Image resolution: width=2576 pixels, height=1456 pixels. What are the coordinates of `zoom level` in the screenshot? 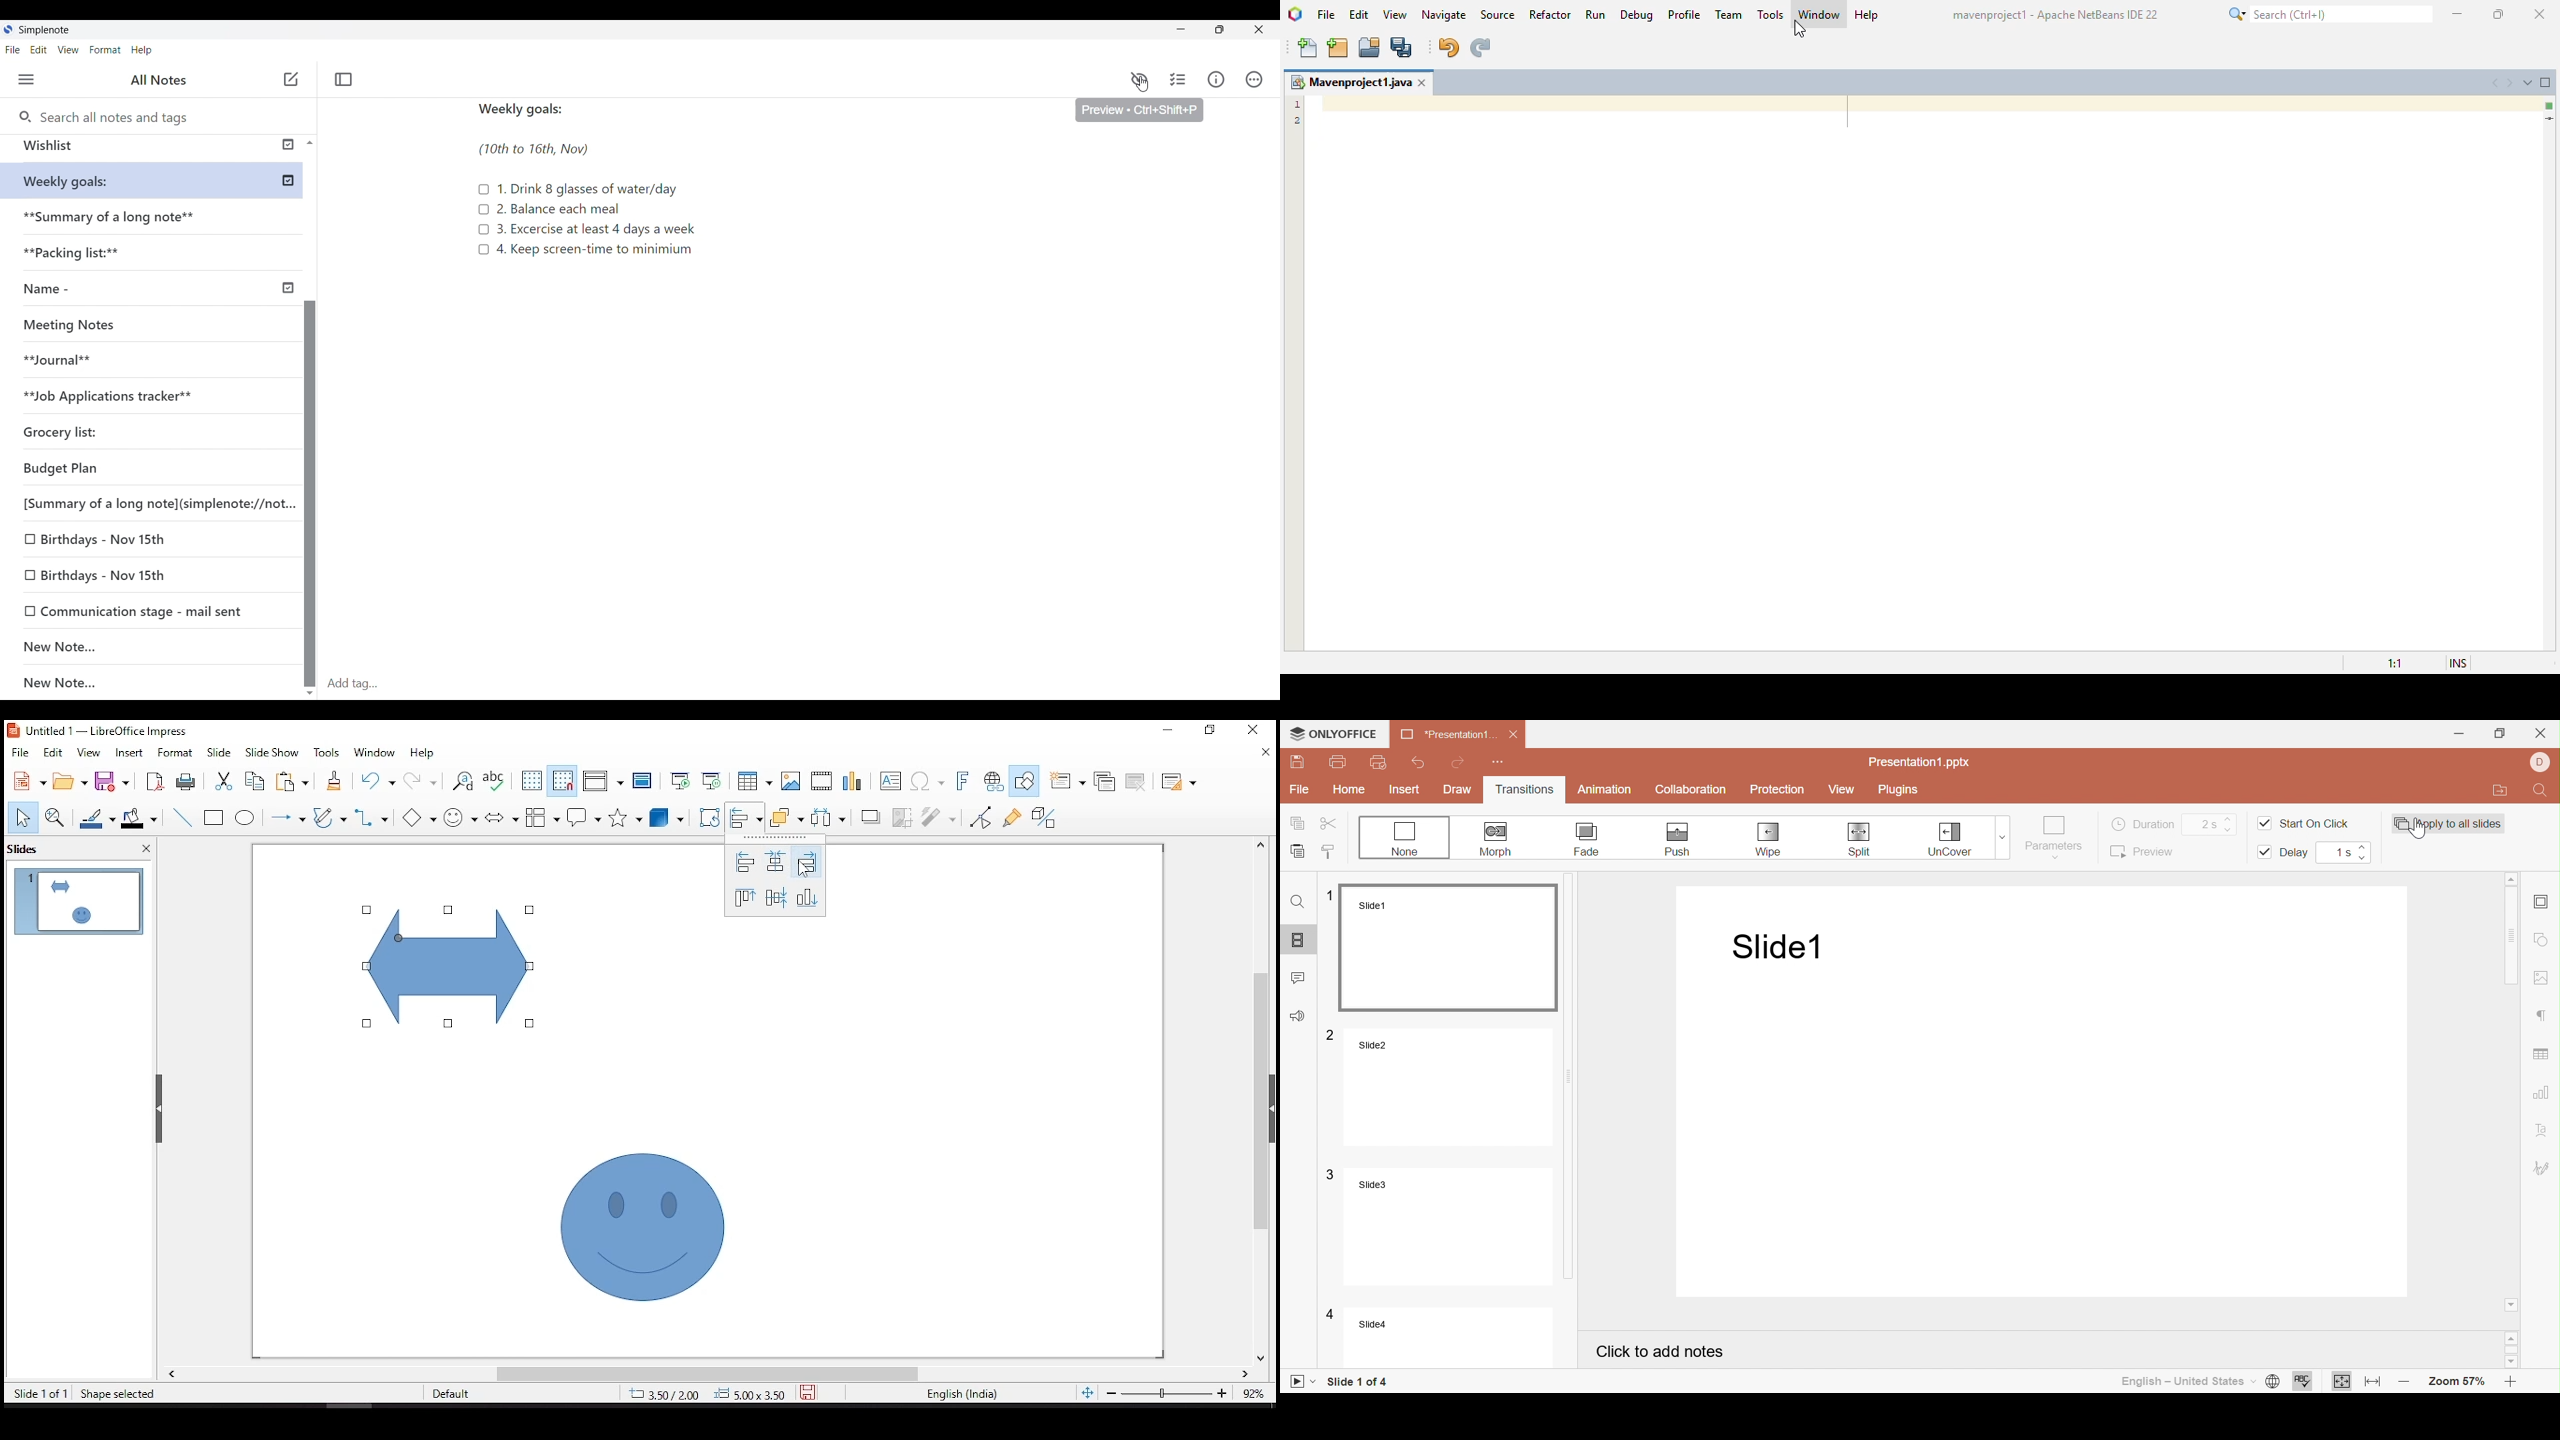 It's located at (1252, 1394).